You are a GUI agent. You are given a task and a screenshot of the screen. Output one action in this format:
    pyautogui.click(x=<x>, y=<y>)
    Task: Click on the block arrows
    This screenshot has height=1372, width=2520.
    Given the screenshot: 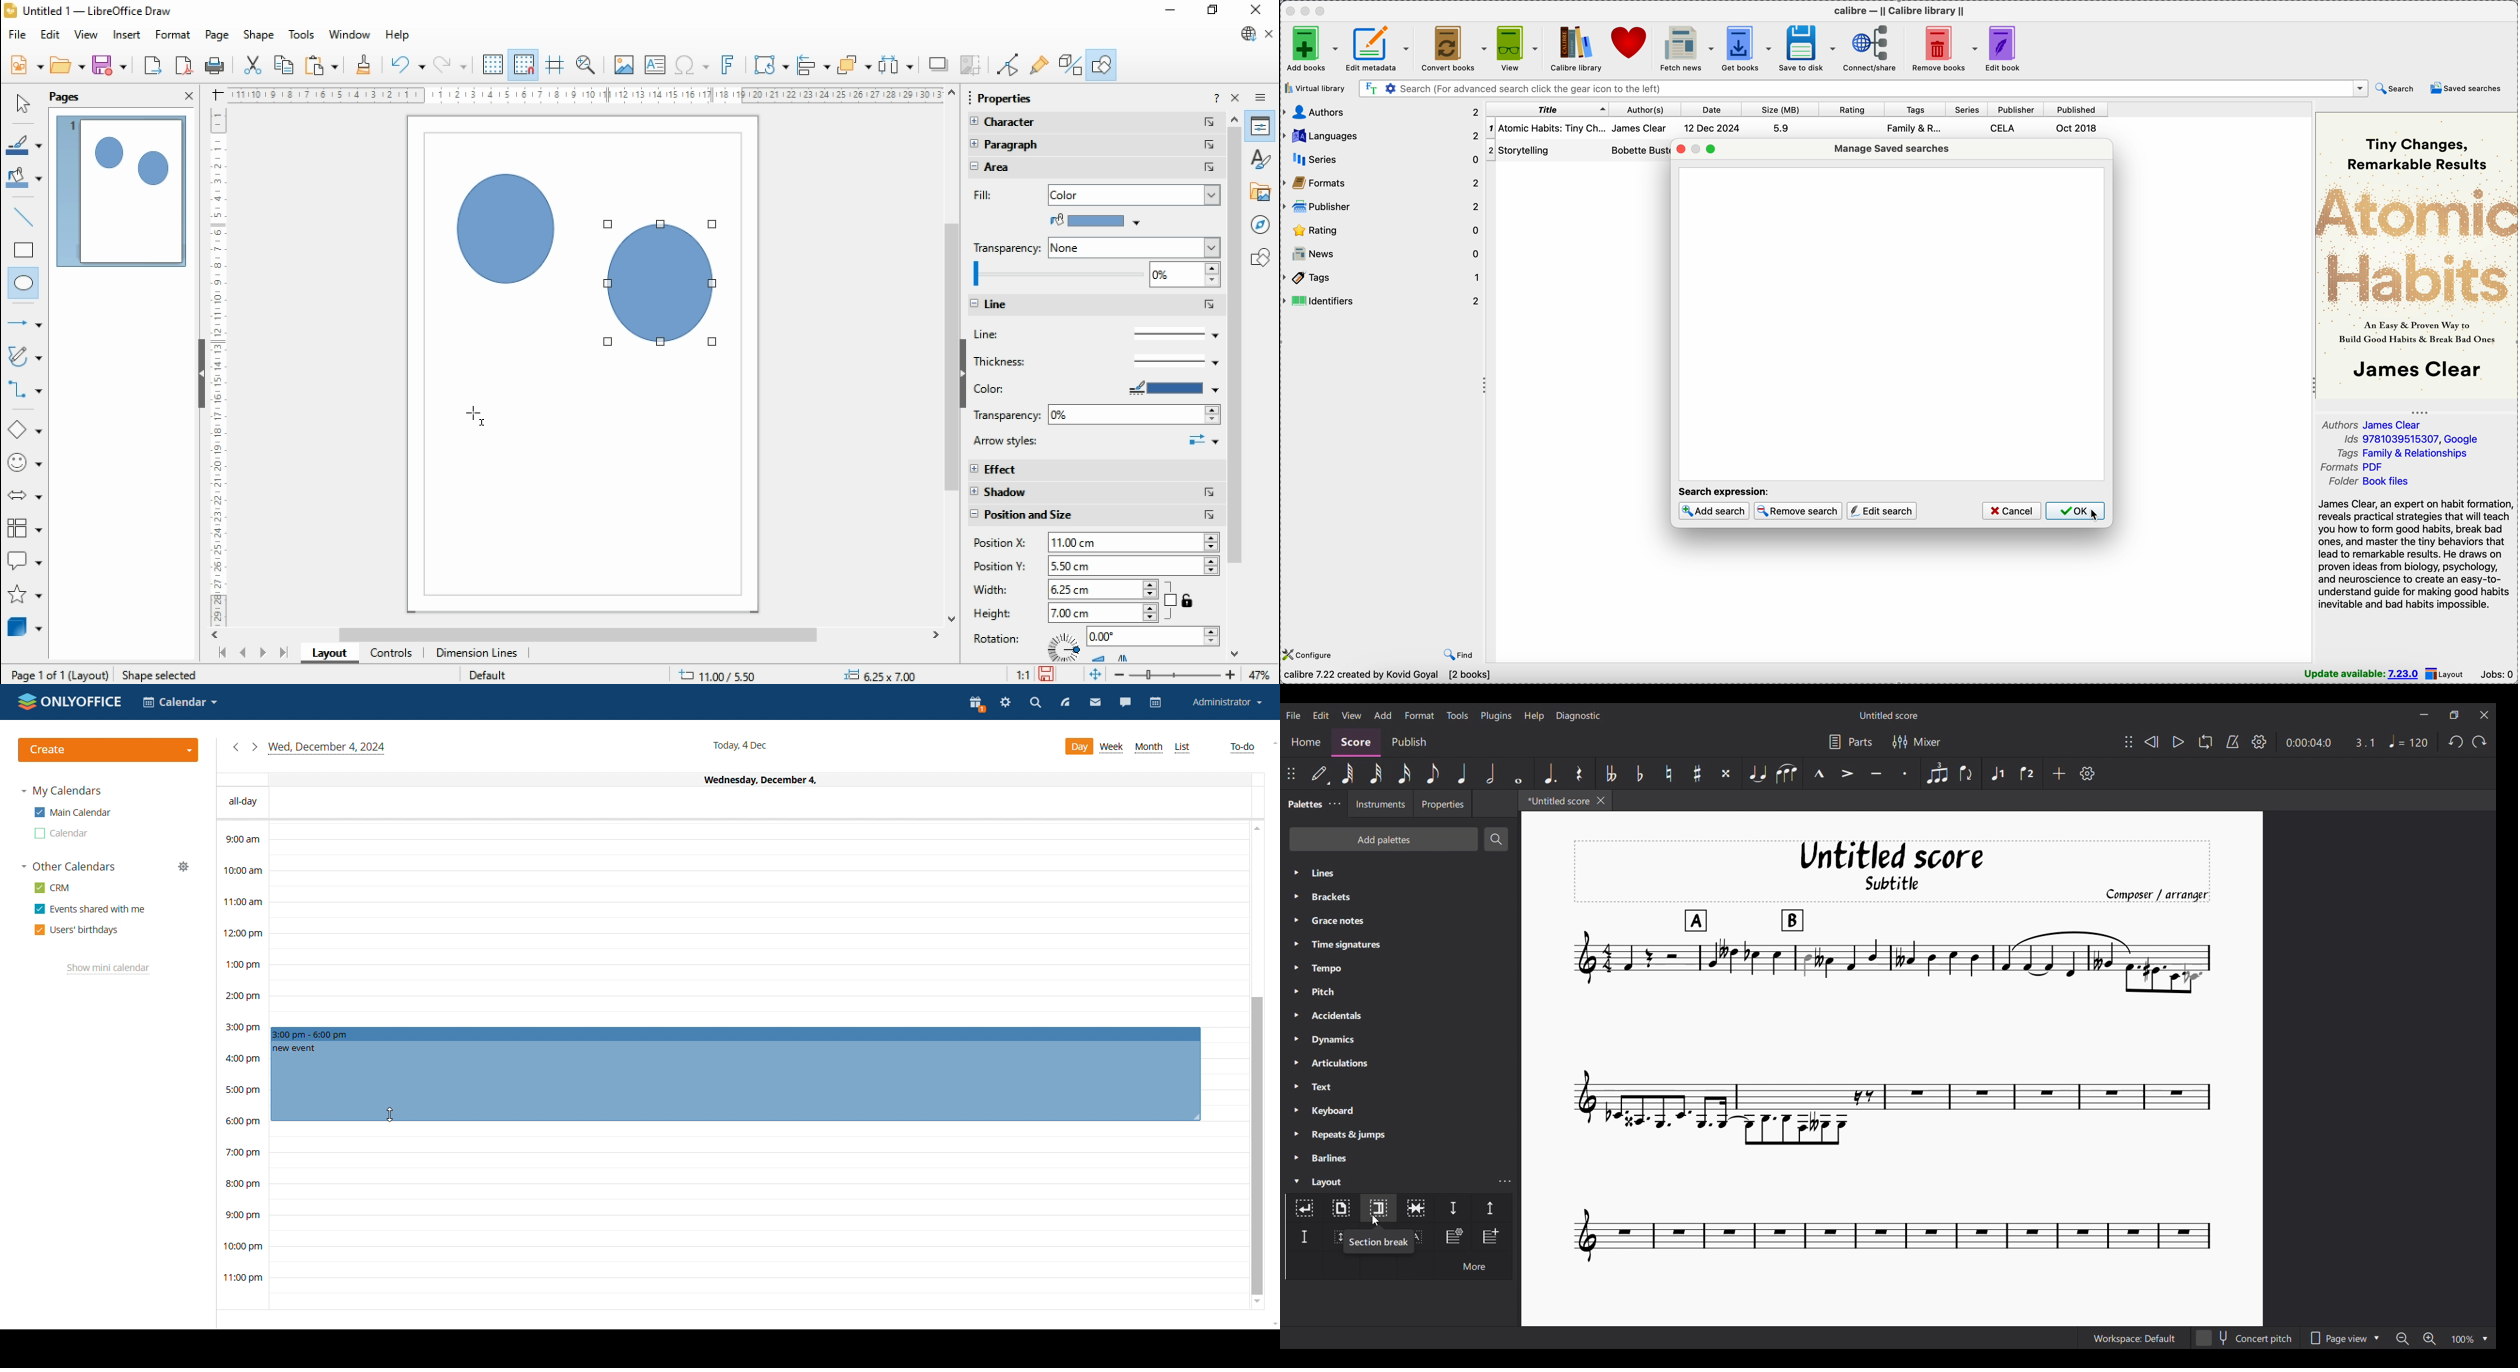 What is the action you would take?
    pyautogui.click(x=27, y=497)
    